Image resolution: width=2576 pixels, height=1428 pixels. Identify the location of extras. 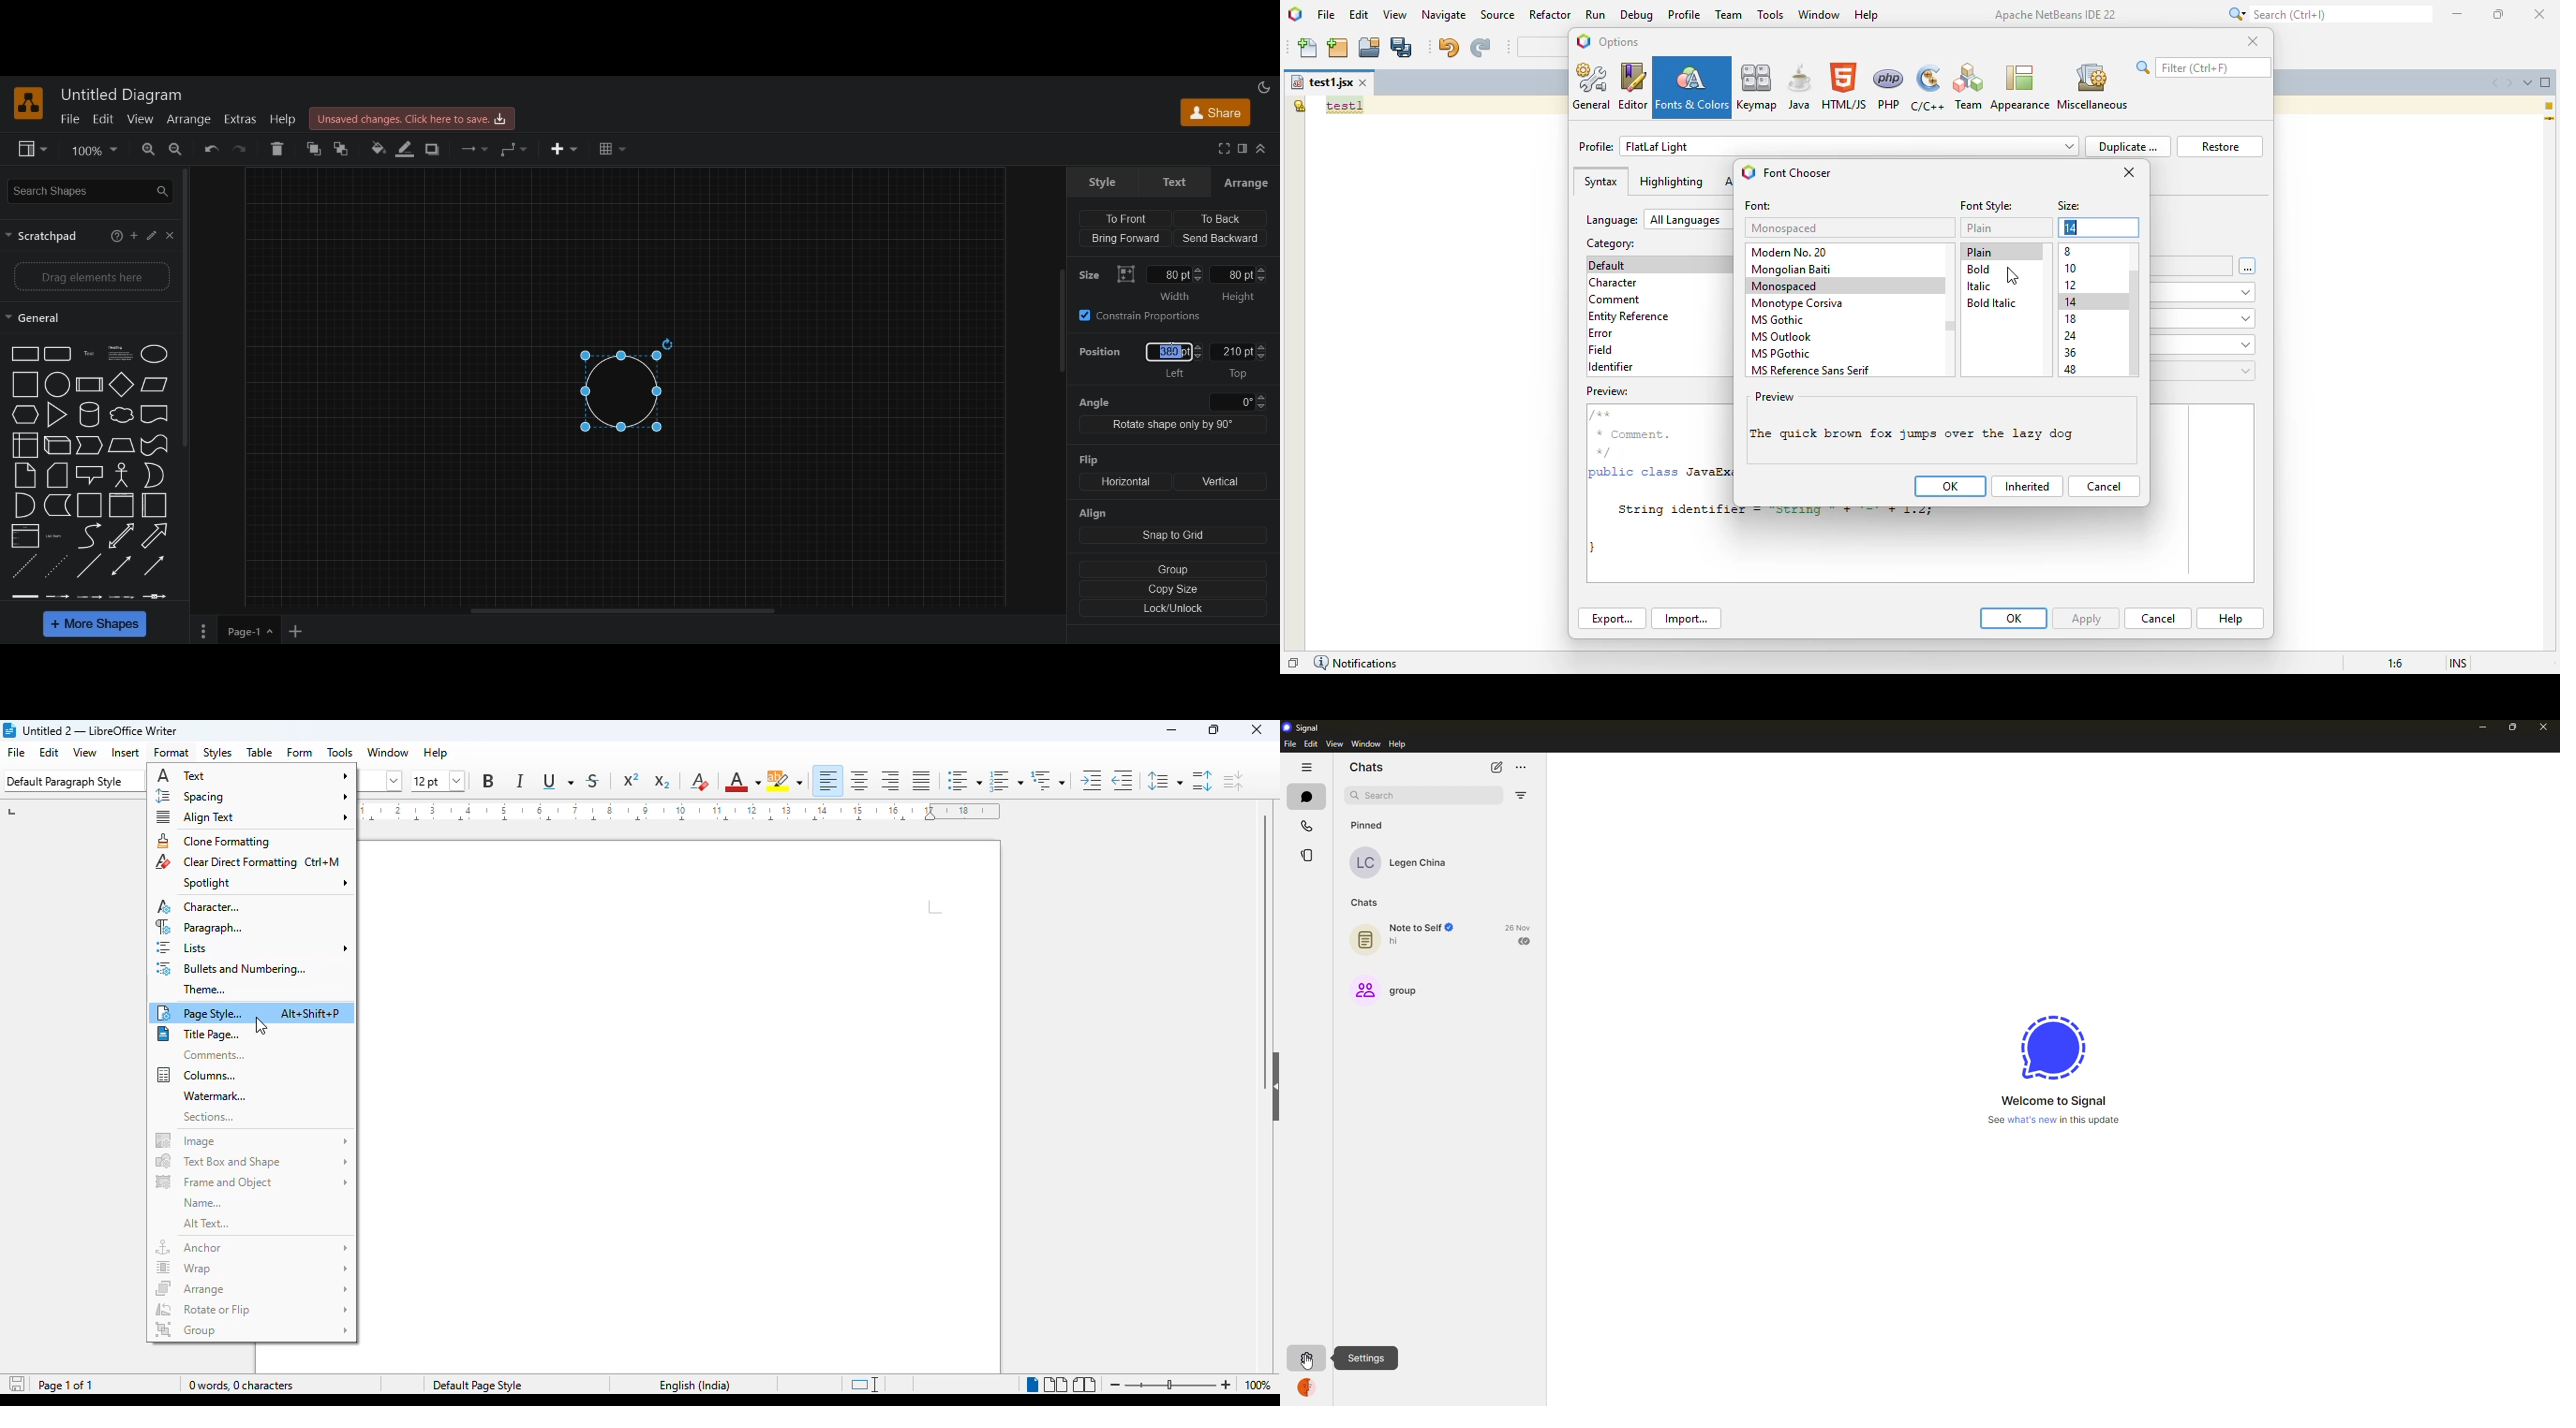
(240, 120).